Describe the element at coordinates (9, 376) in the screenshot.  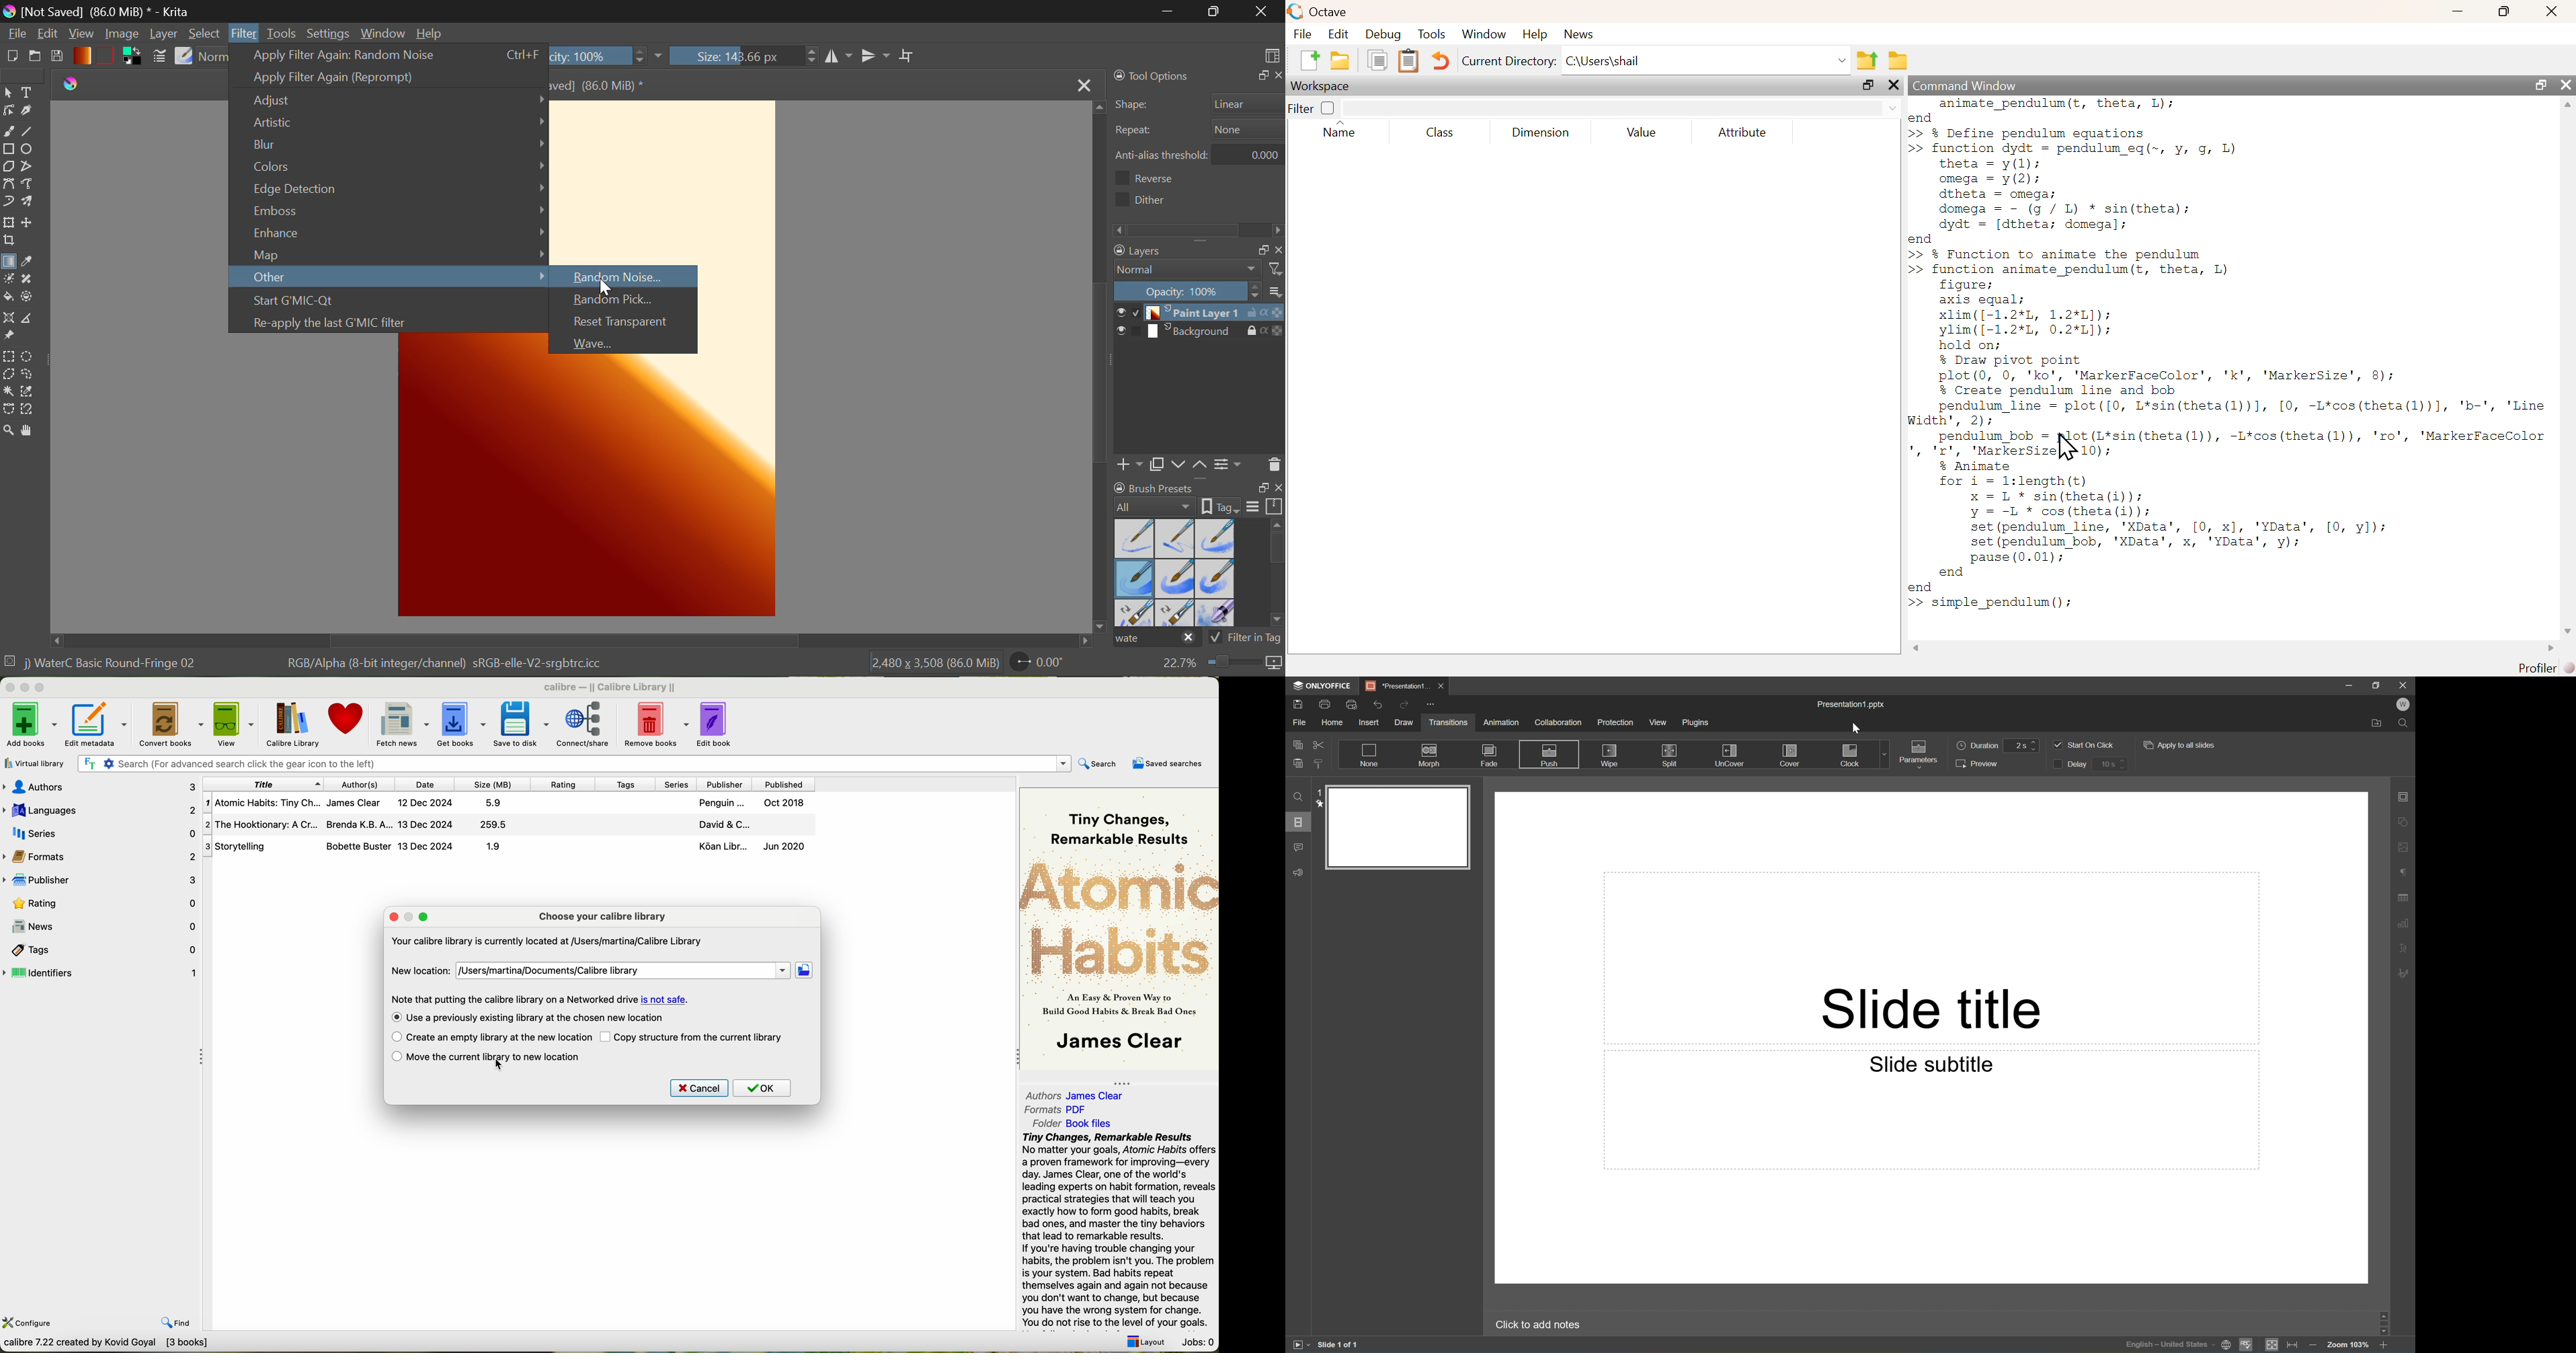
I see `Polygon Selection` at that location.